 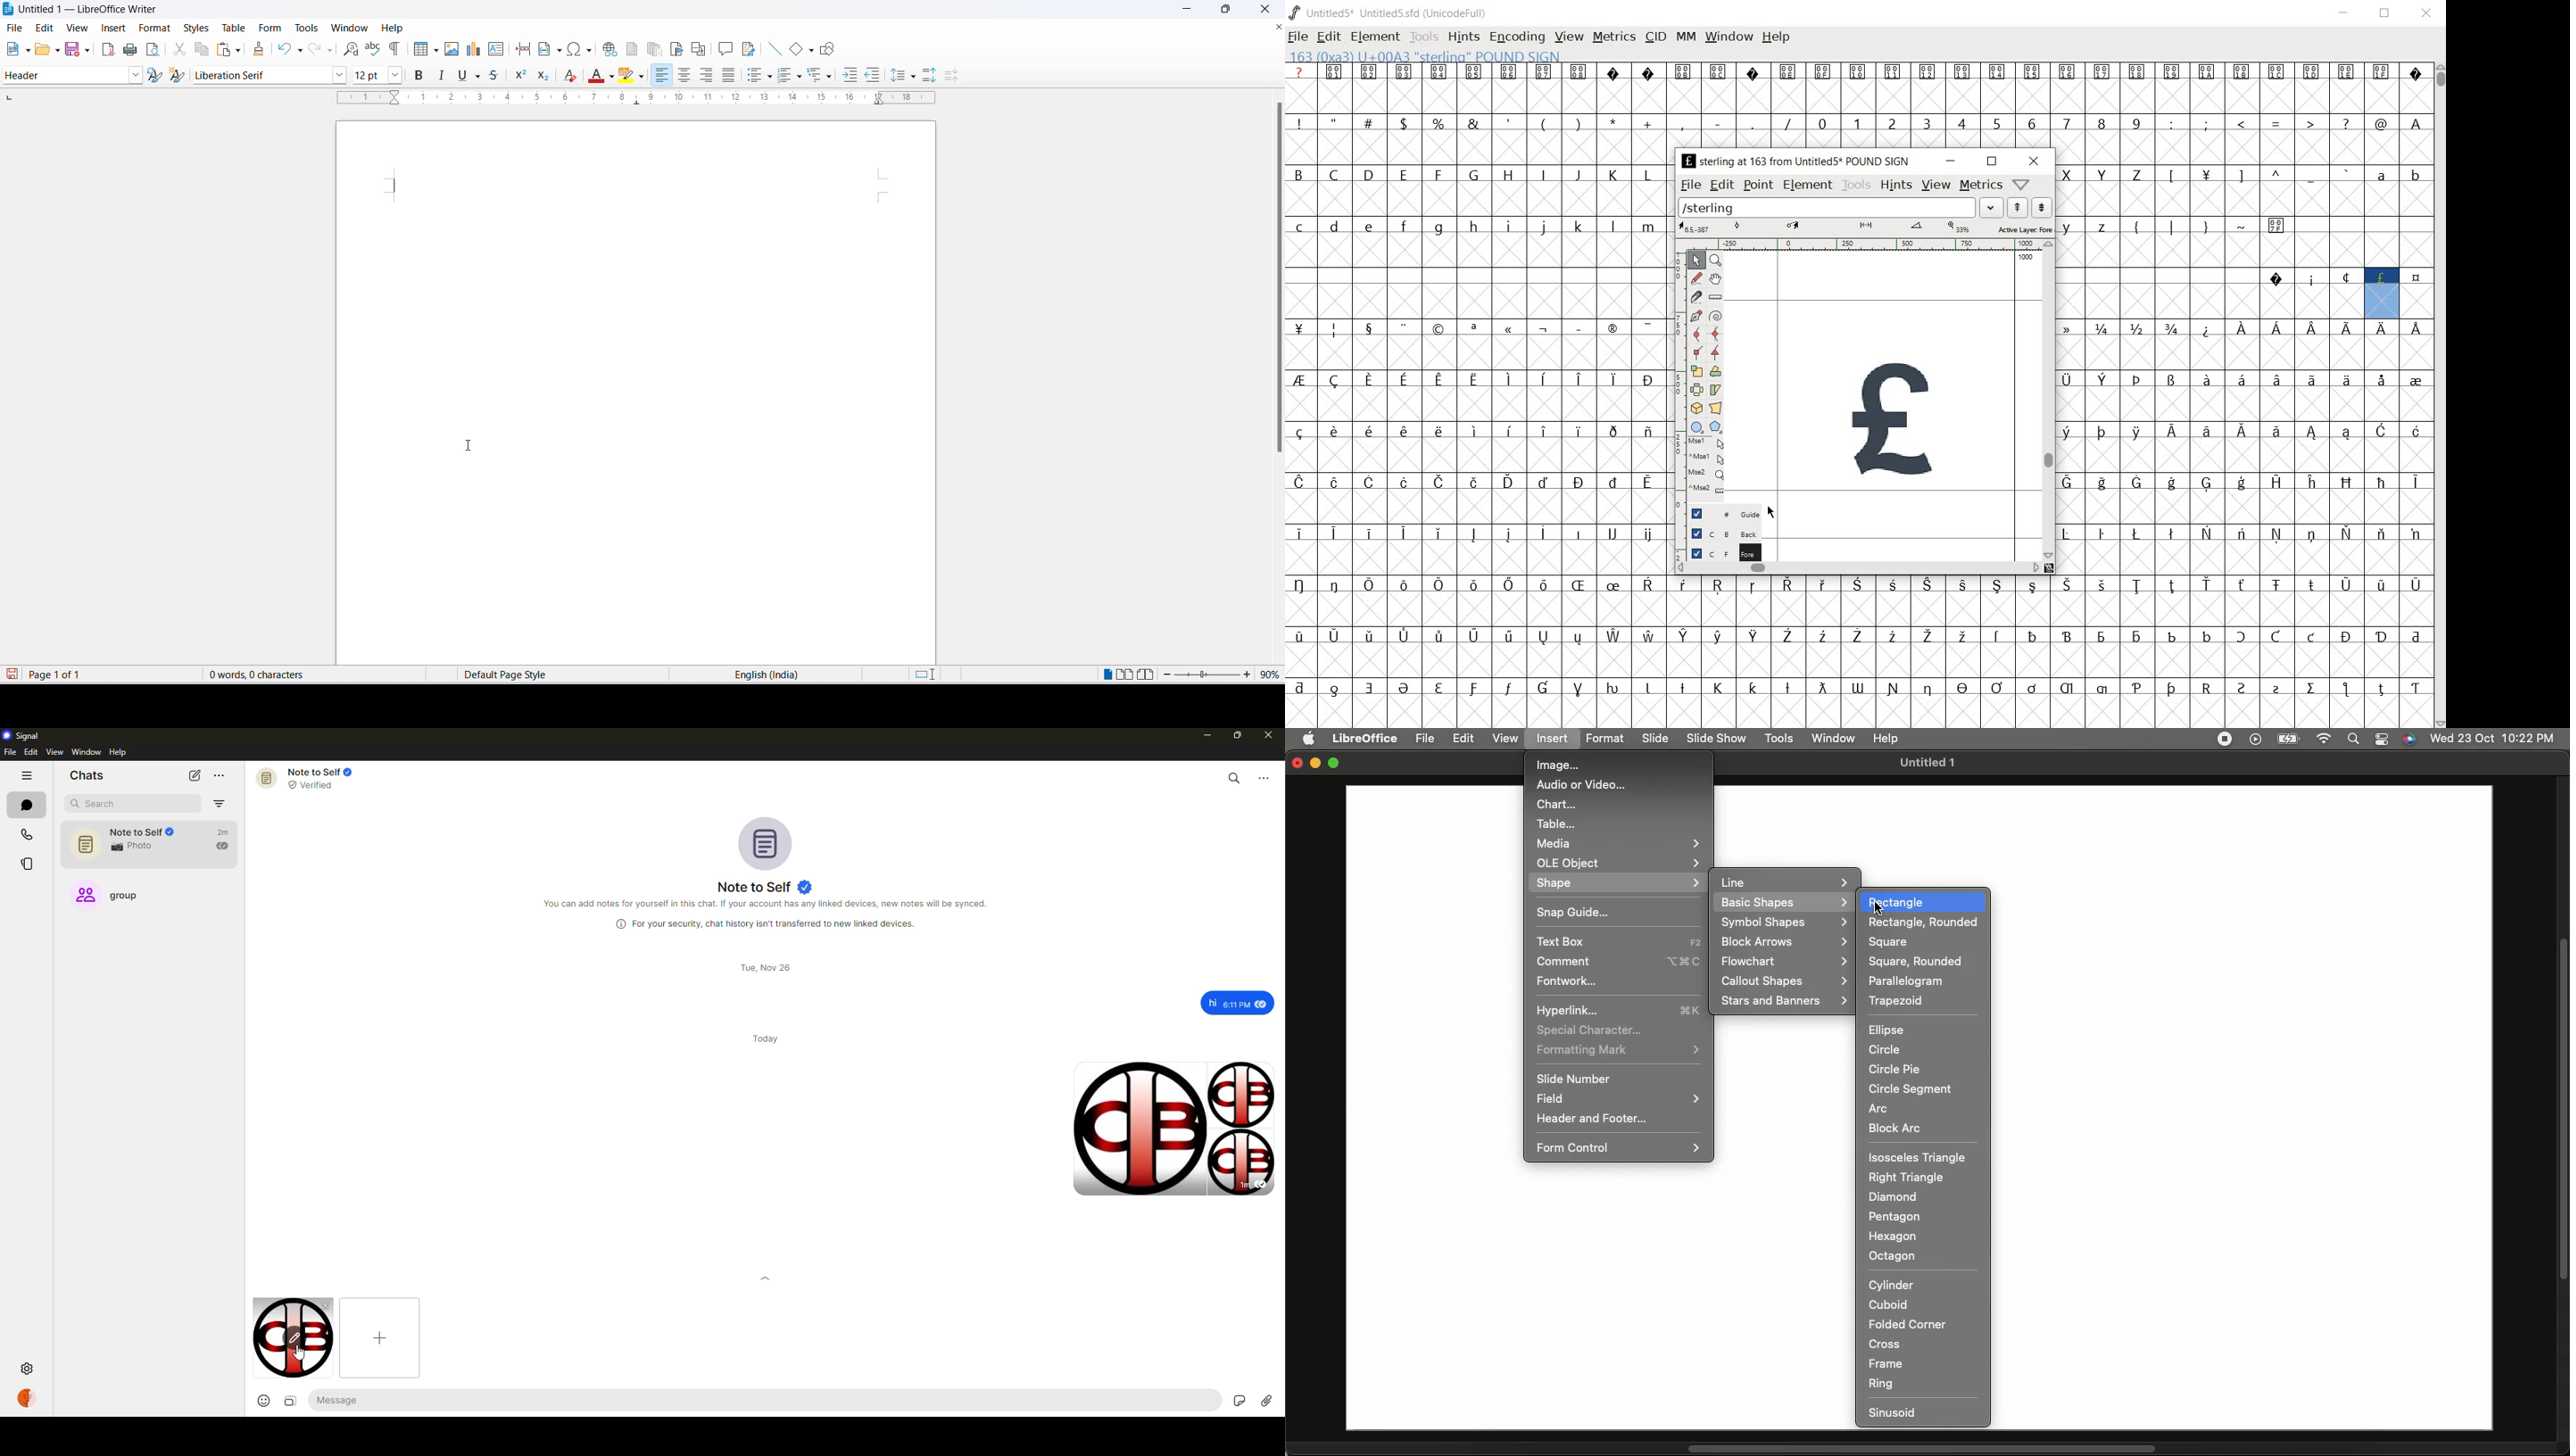 What do you see at coordinates (1473, 329) in the screenshot?
I see `Symbol` at bounding box center [1473, 329].